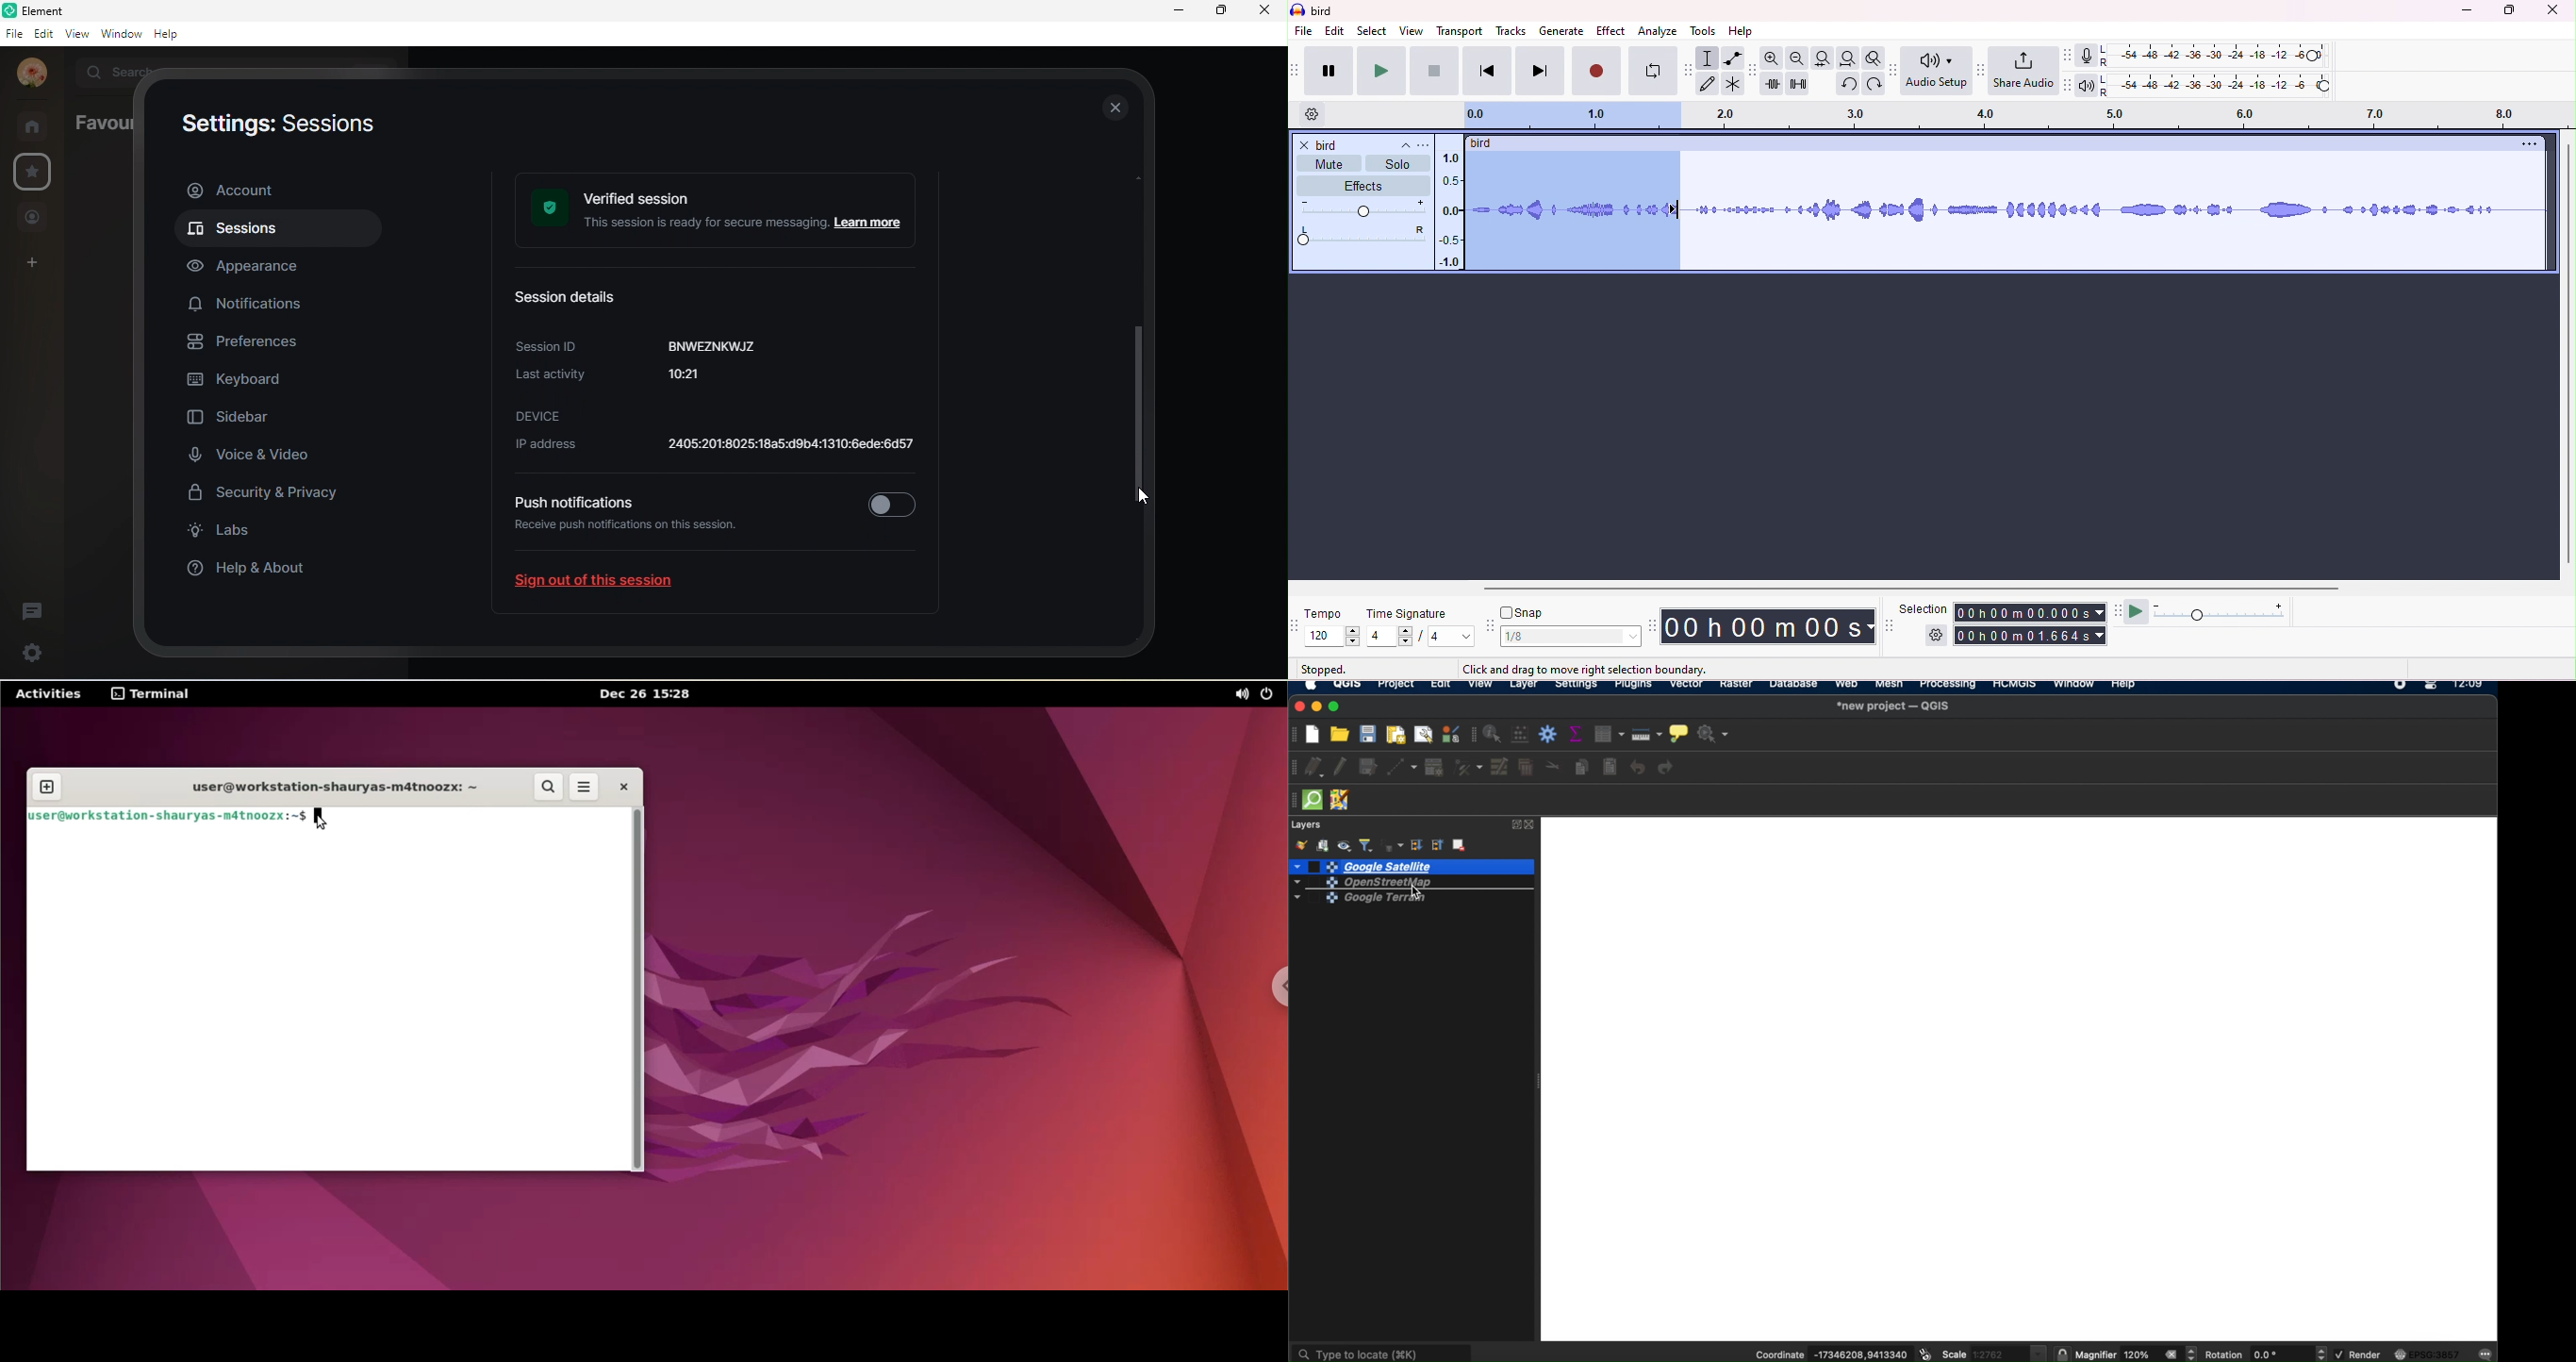  Describe the element at coordinates (2193, 1353) in the screenshot. I see `magnifier increment decrement` at that location.